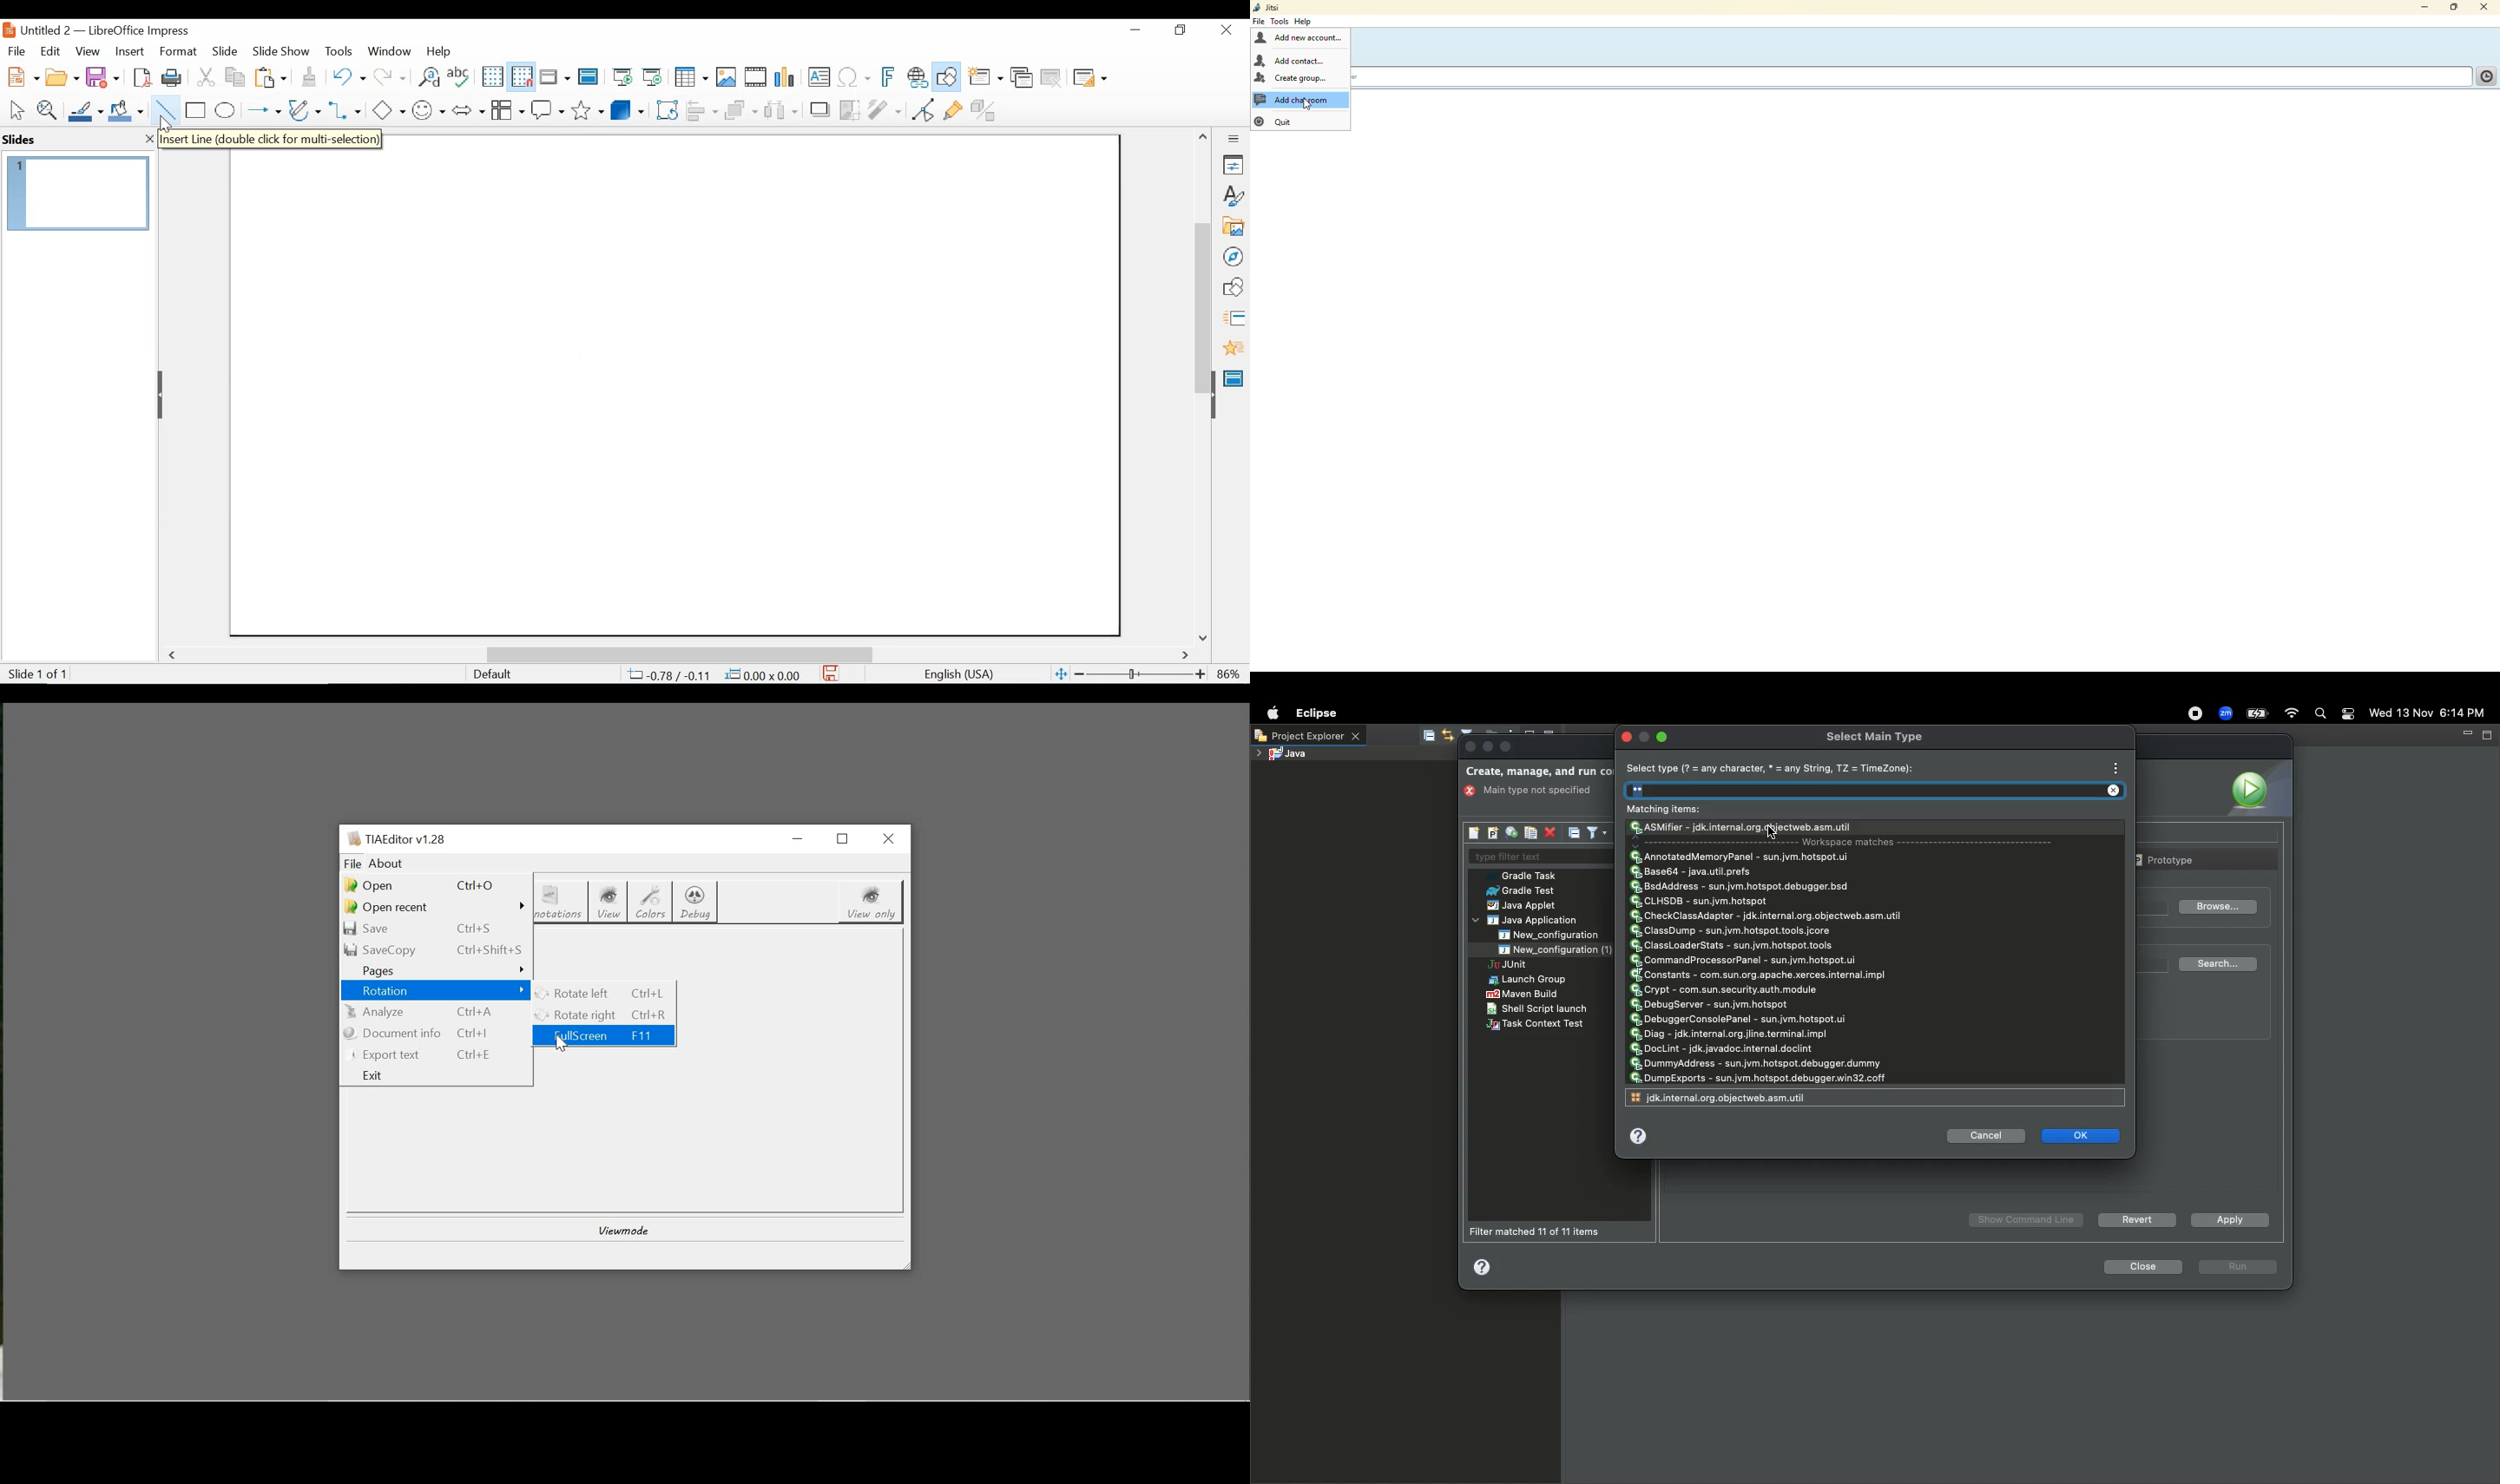 Image resolution: width=2520 pixels, height=1484 pixels. Describe the element at coordinates (1204, 137) in the screenshot. I see `Scroll up` at that location.